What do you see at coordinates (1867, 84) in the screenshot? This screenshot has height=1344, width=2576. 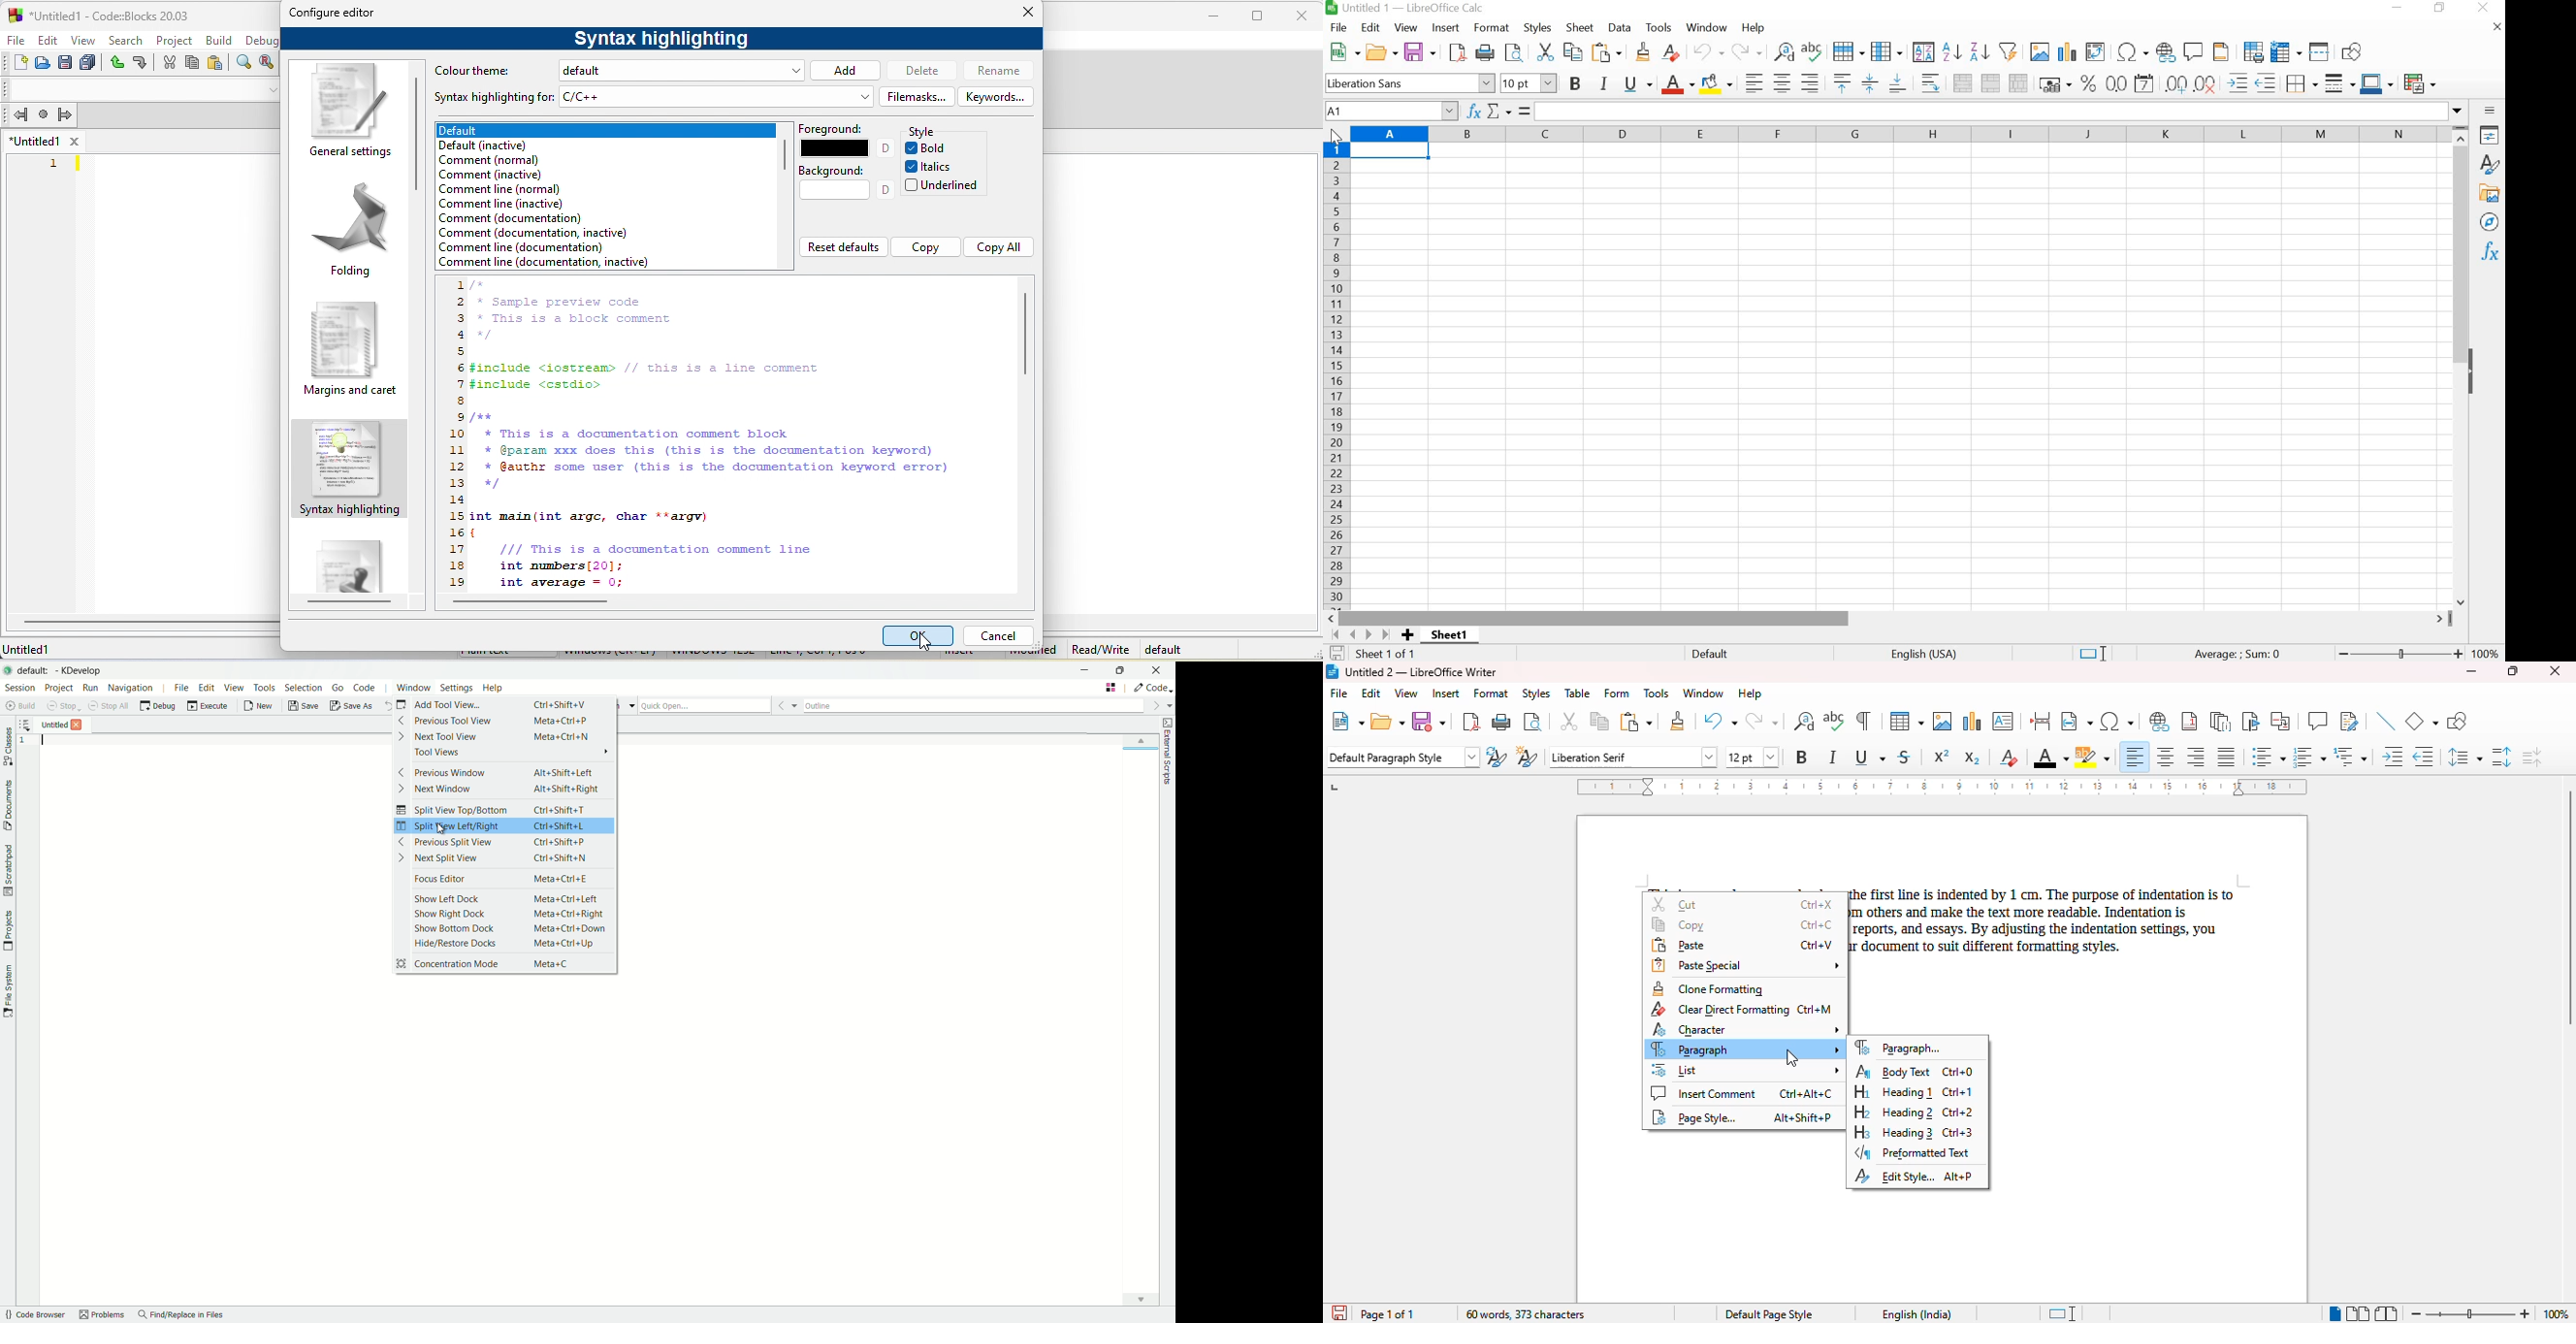 I see `Center Vertically` at bounding box center [1867, 84].